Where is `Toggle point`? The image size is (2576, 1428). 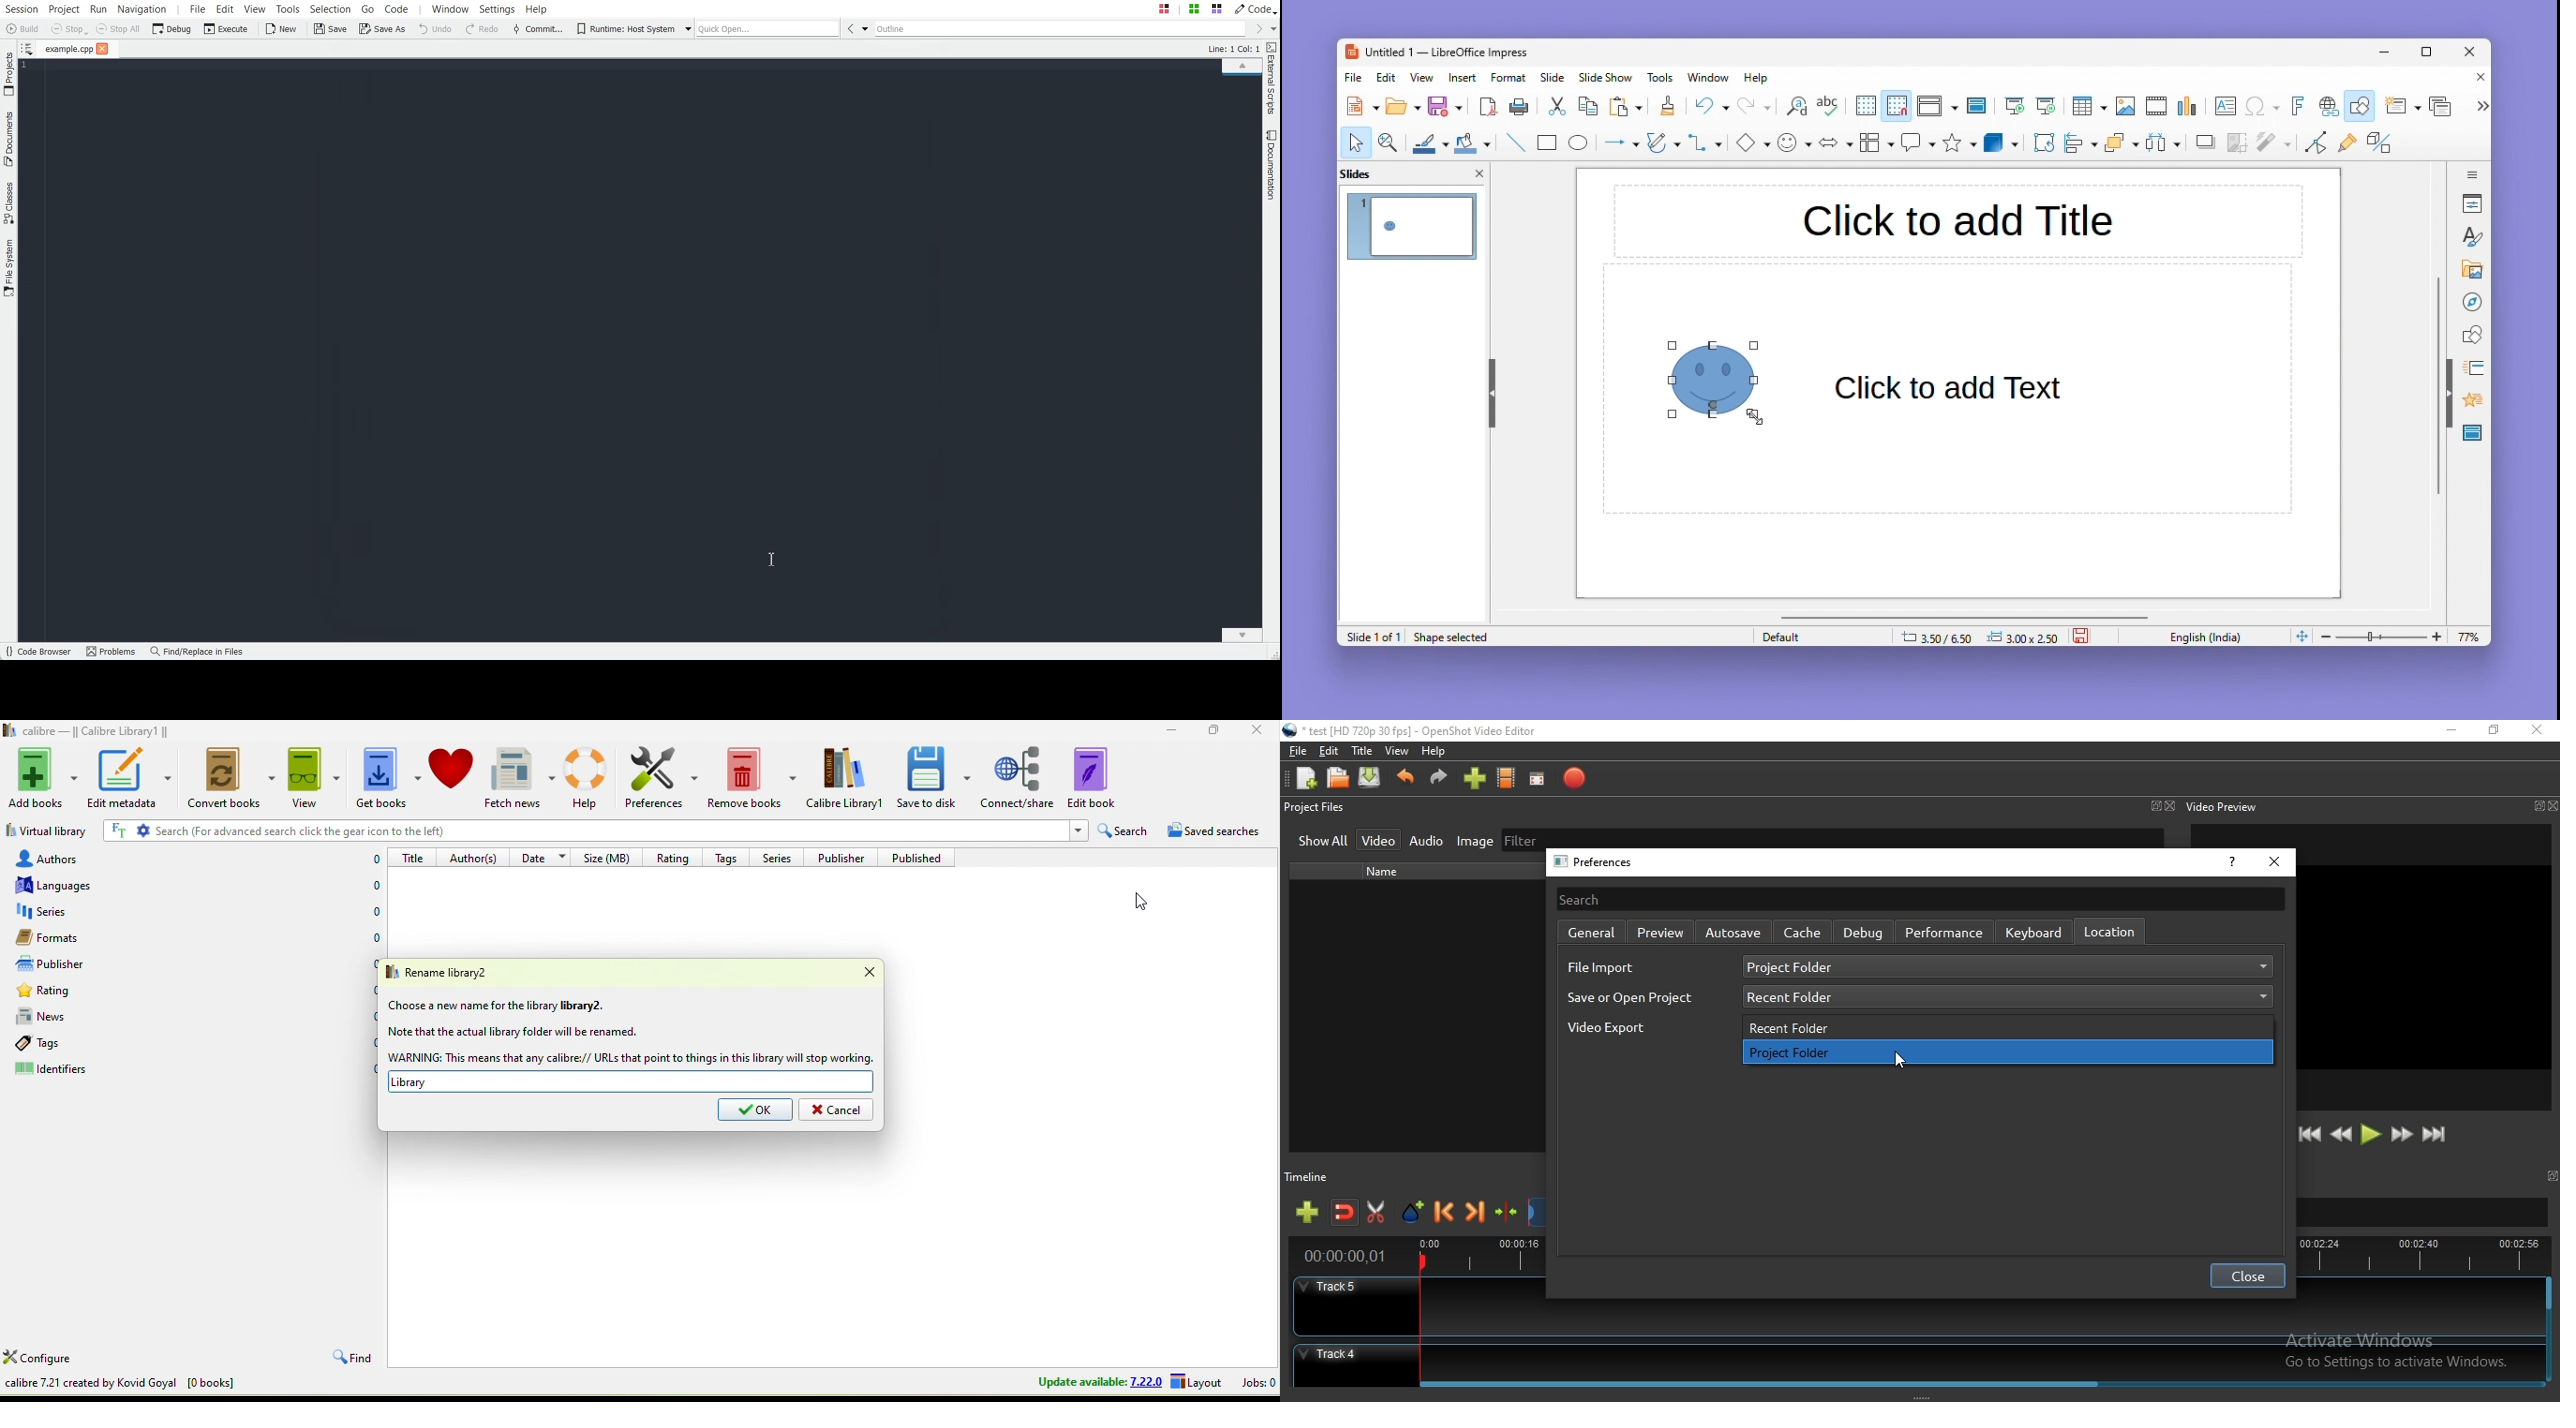 Toggle point is located at coordinates (2313, 146).